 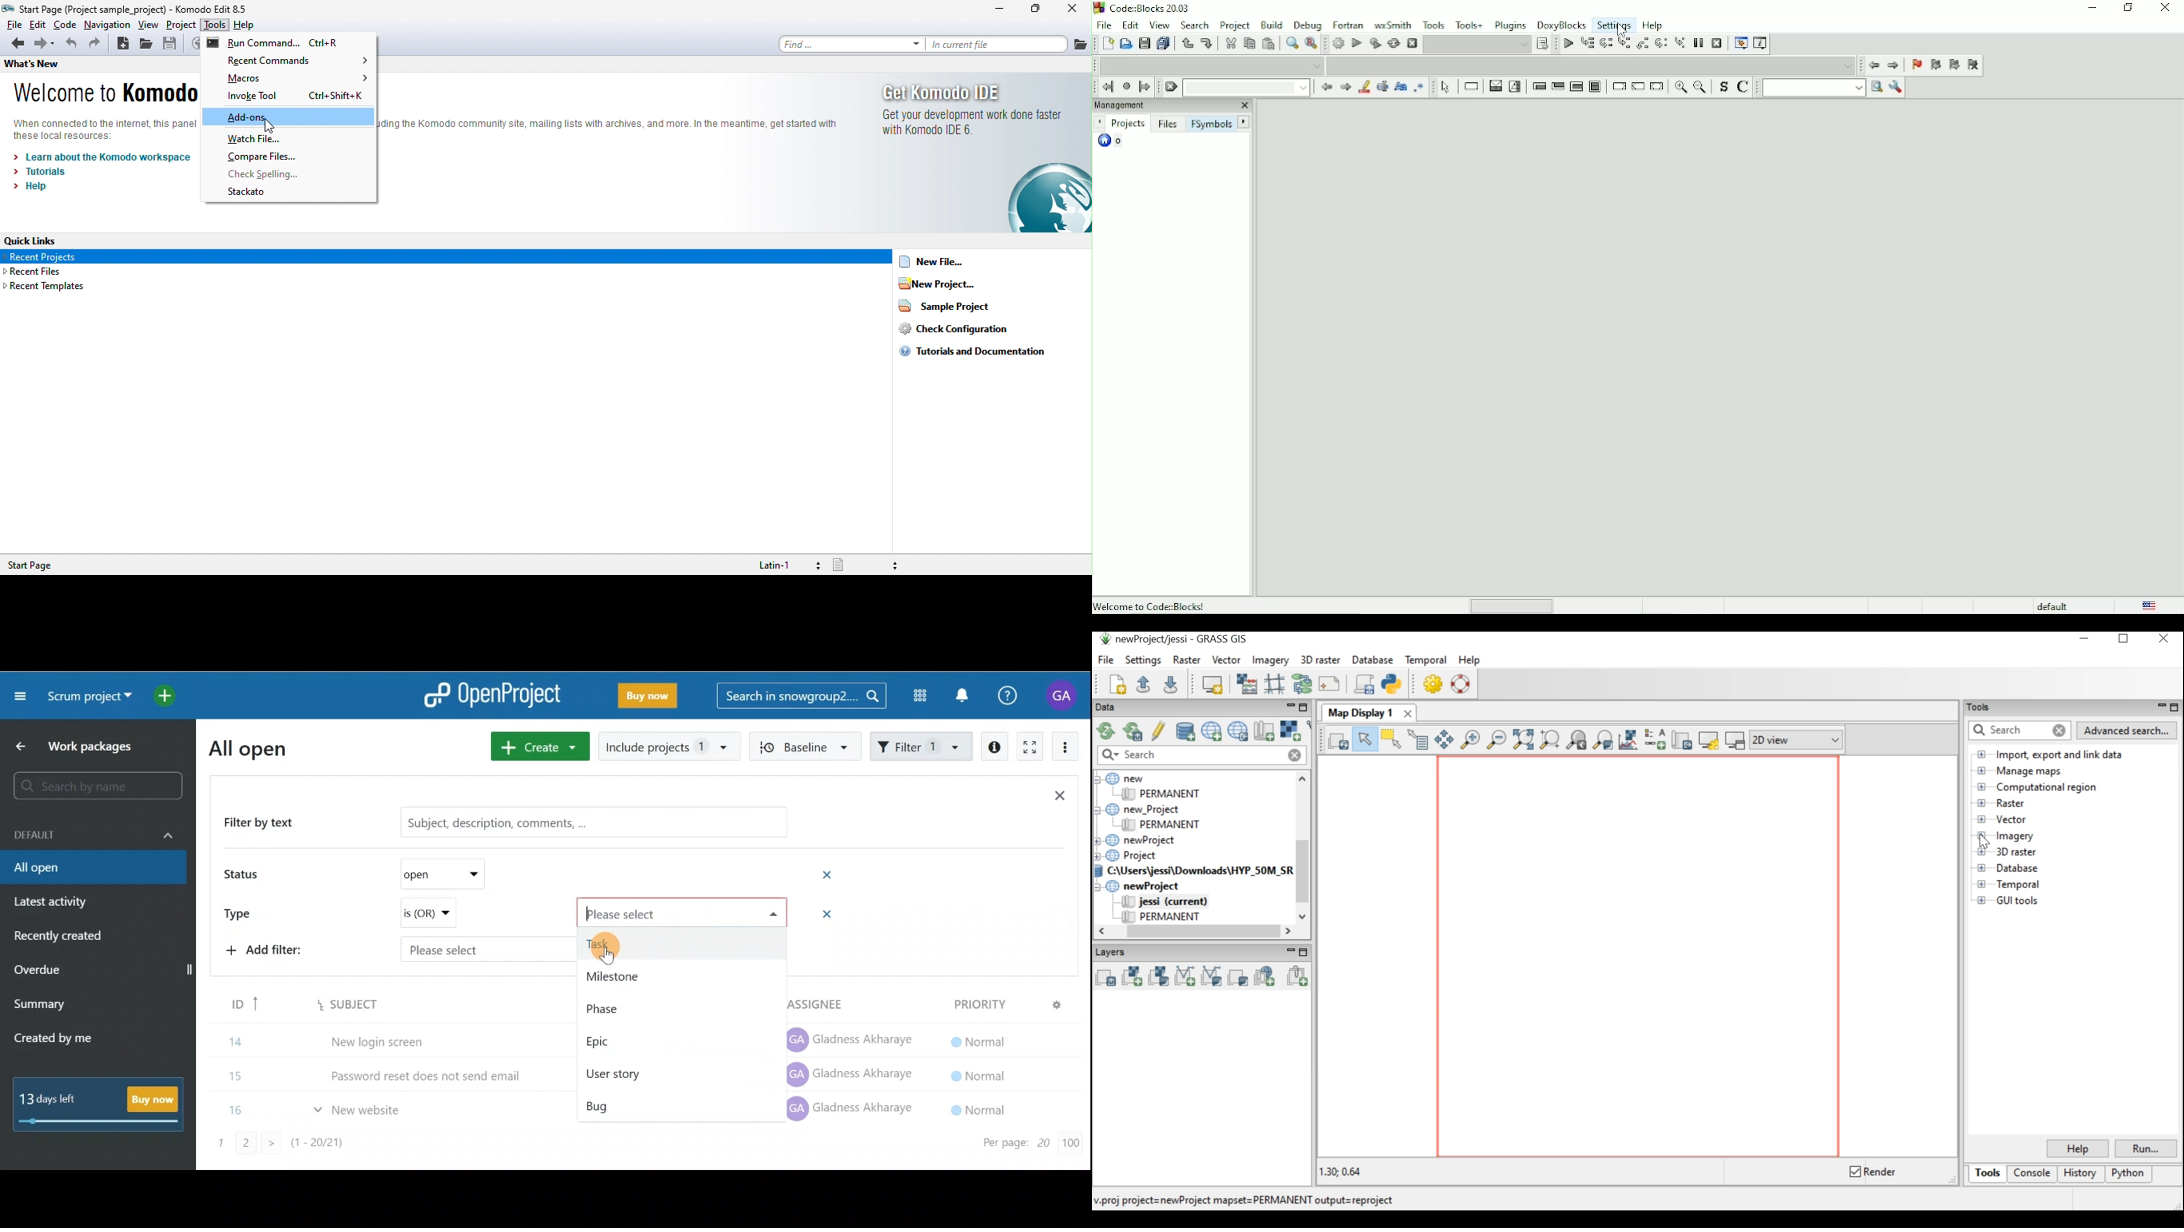 I want to click on redo, so click(x=98, y=45).